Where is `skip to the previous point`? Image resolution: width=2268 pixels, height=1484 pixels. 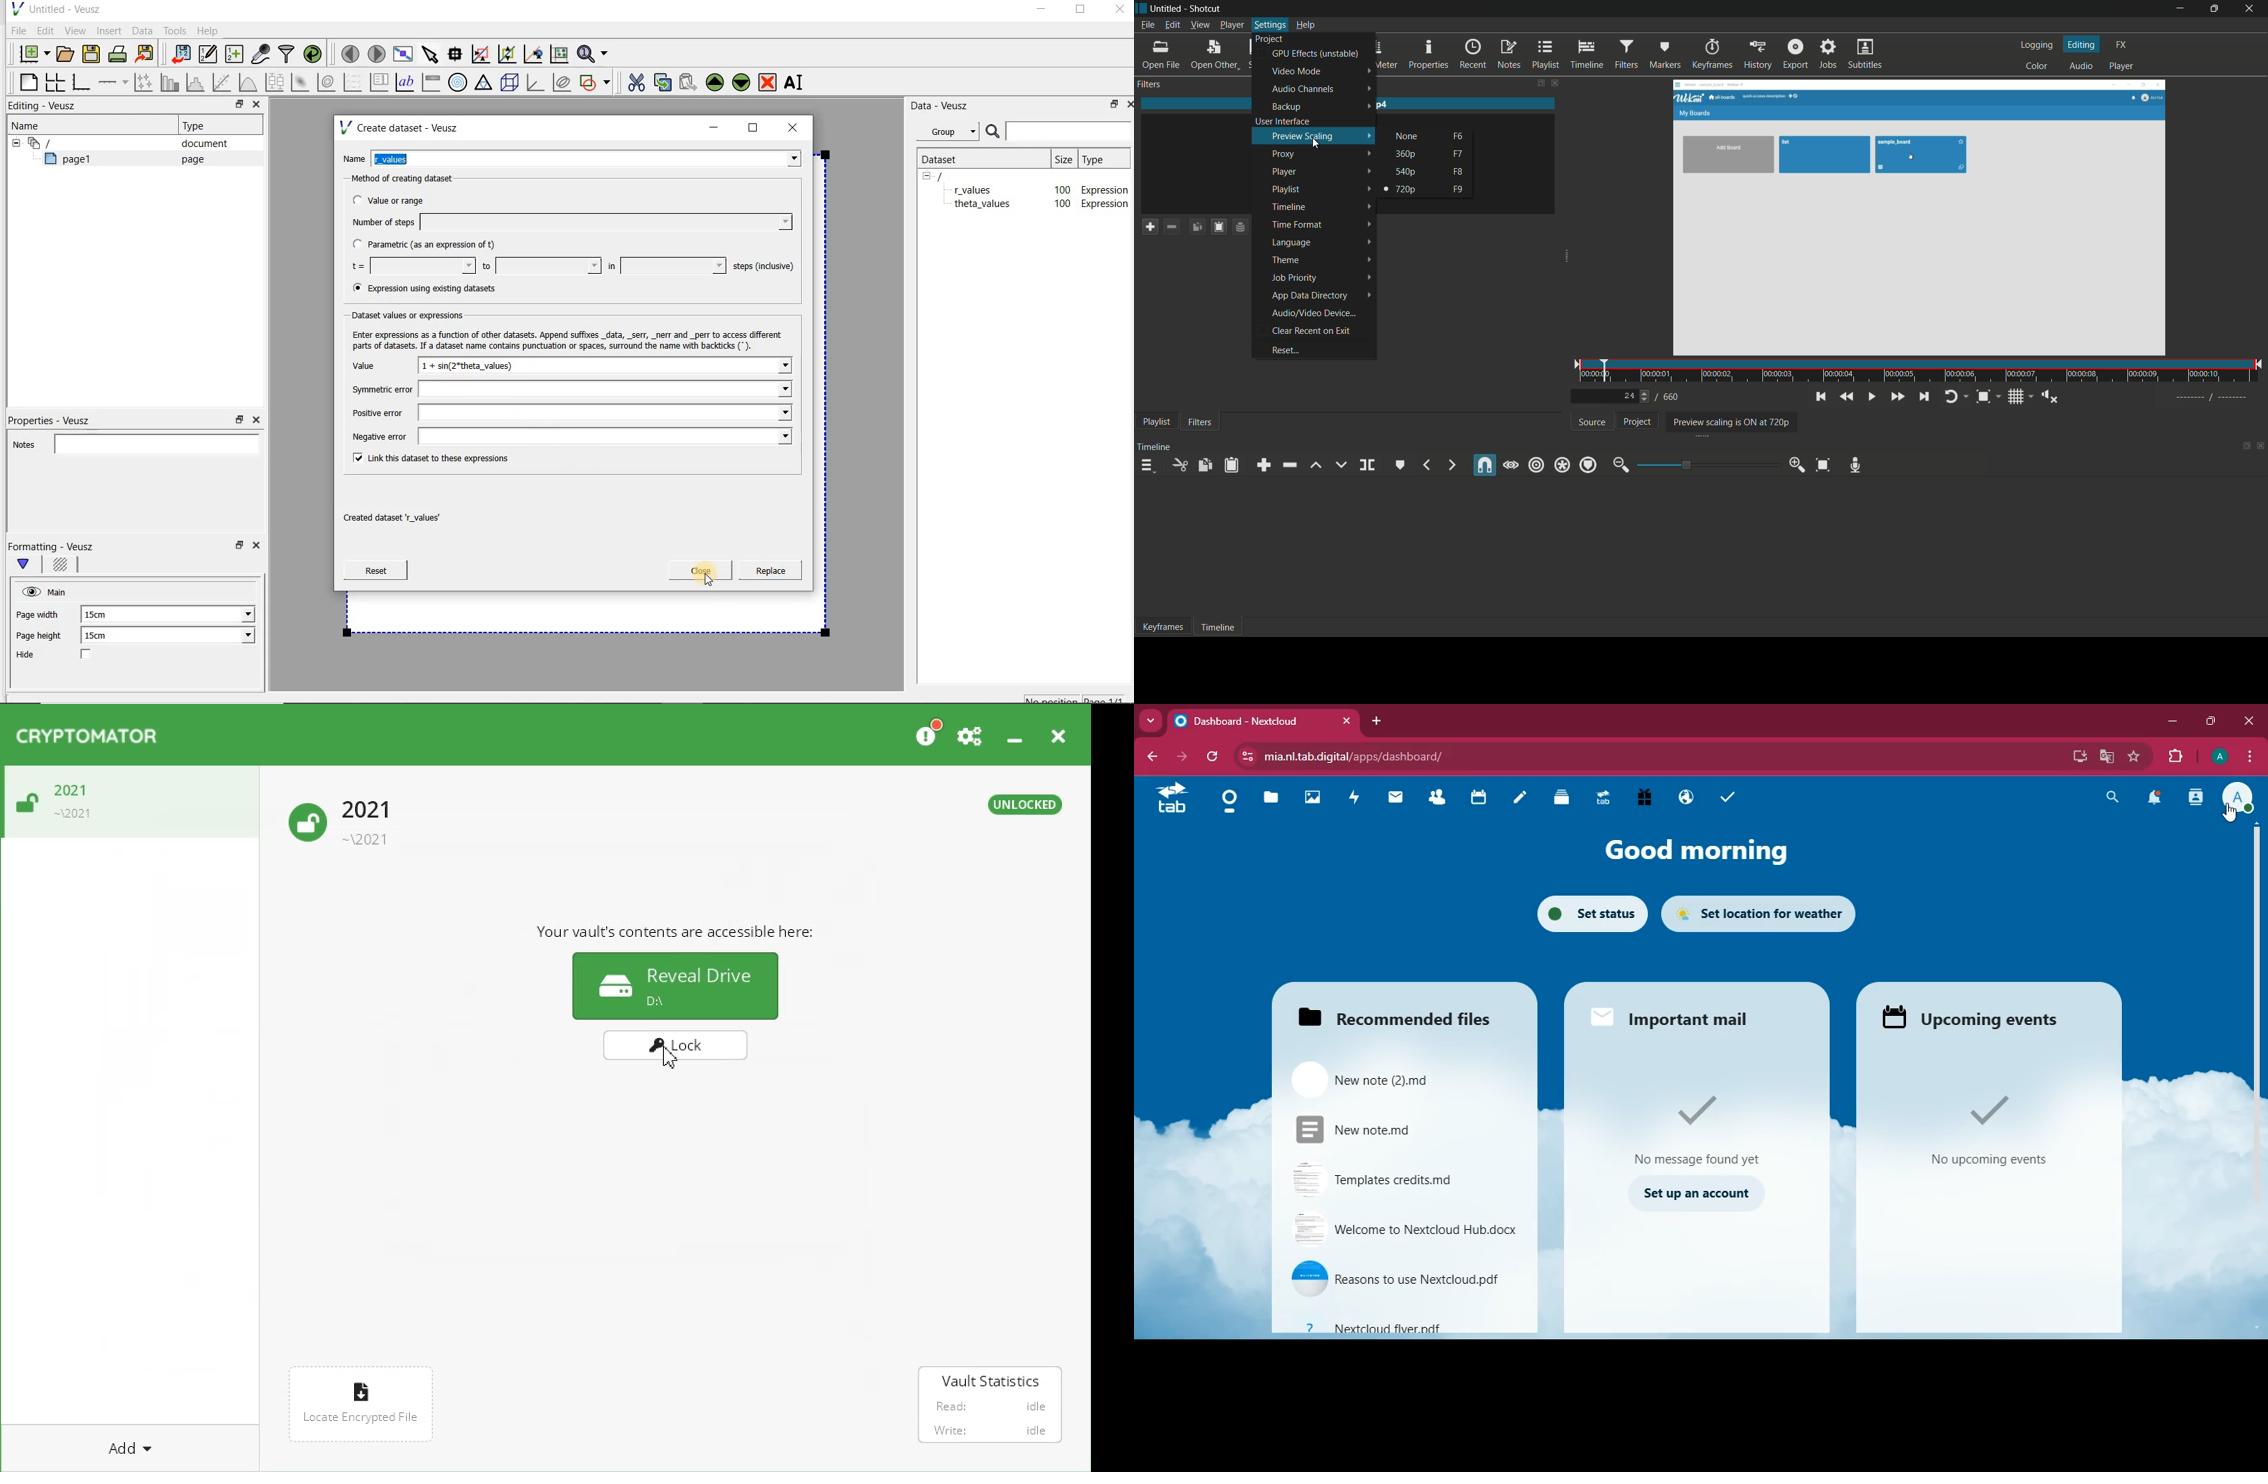
skip to the previous point is located at coordinates (1821, 397).